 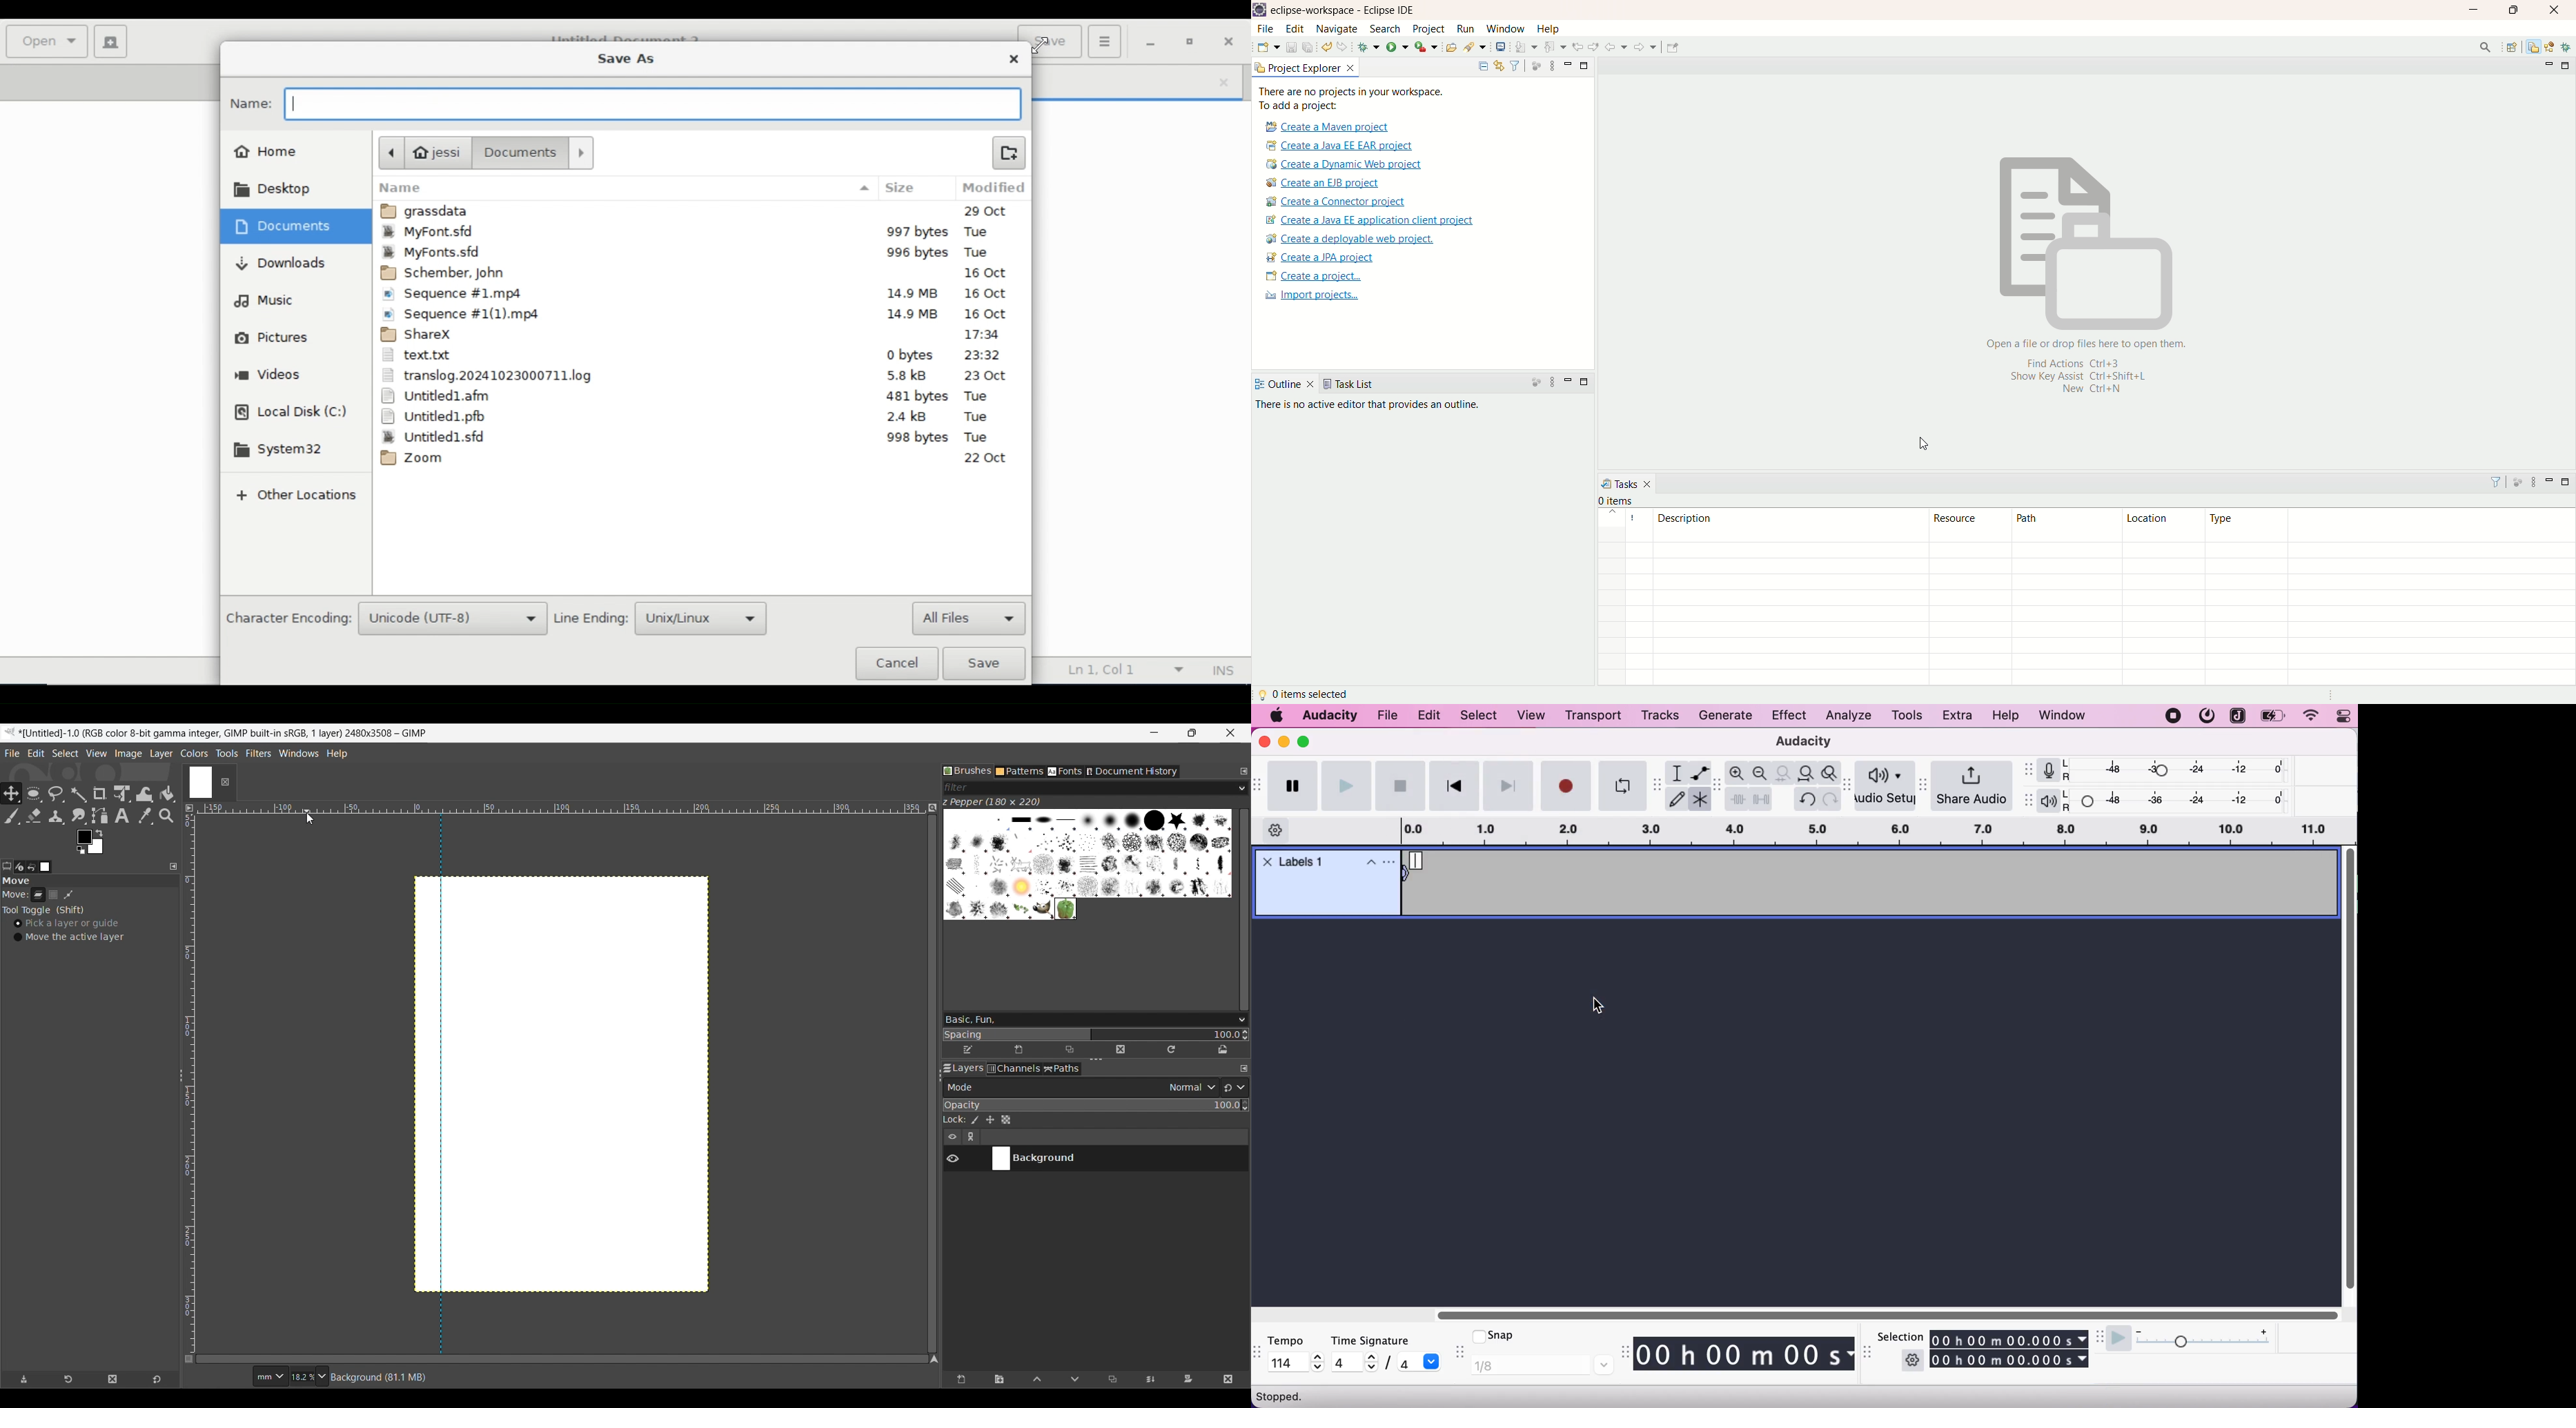 What do you see at coordinates (1284, 741) in the screenshot?
I see `minimize` at bounding box center [1284, 741].